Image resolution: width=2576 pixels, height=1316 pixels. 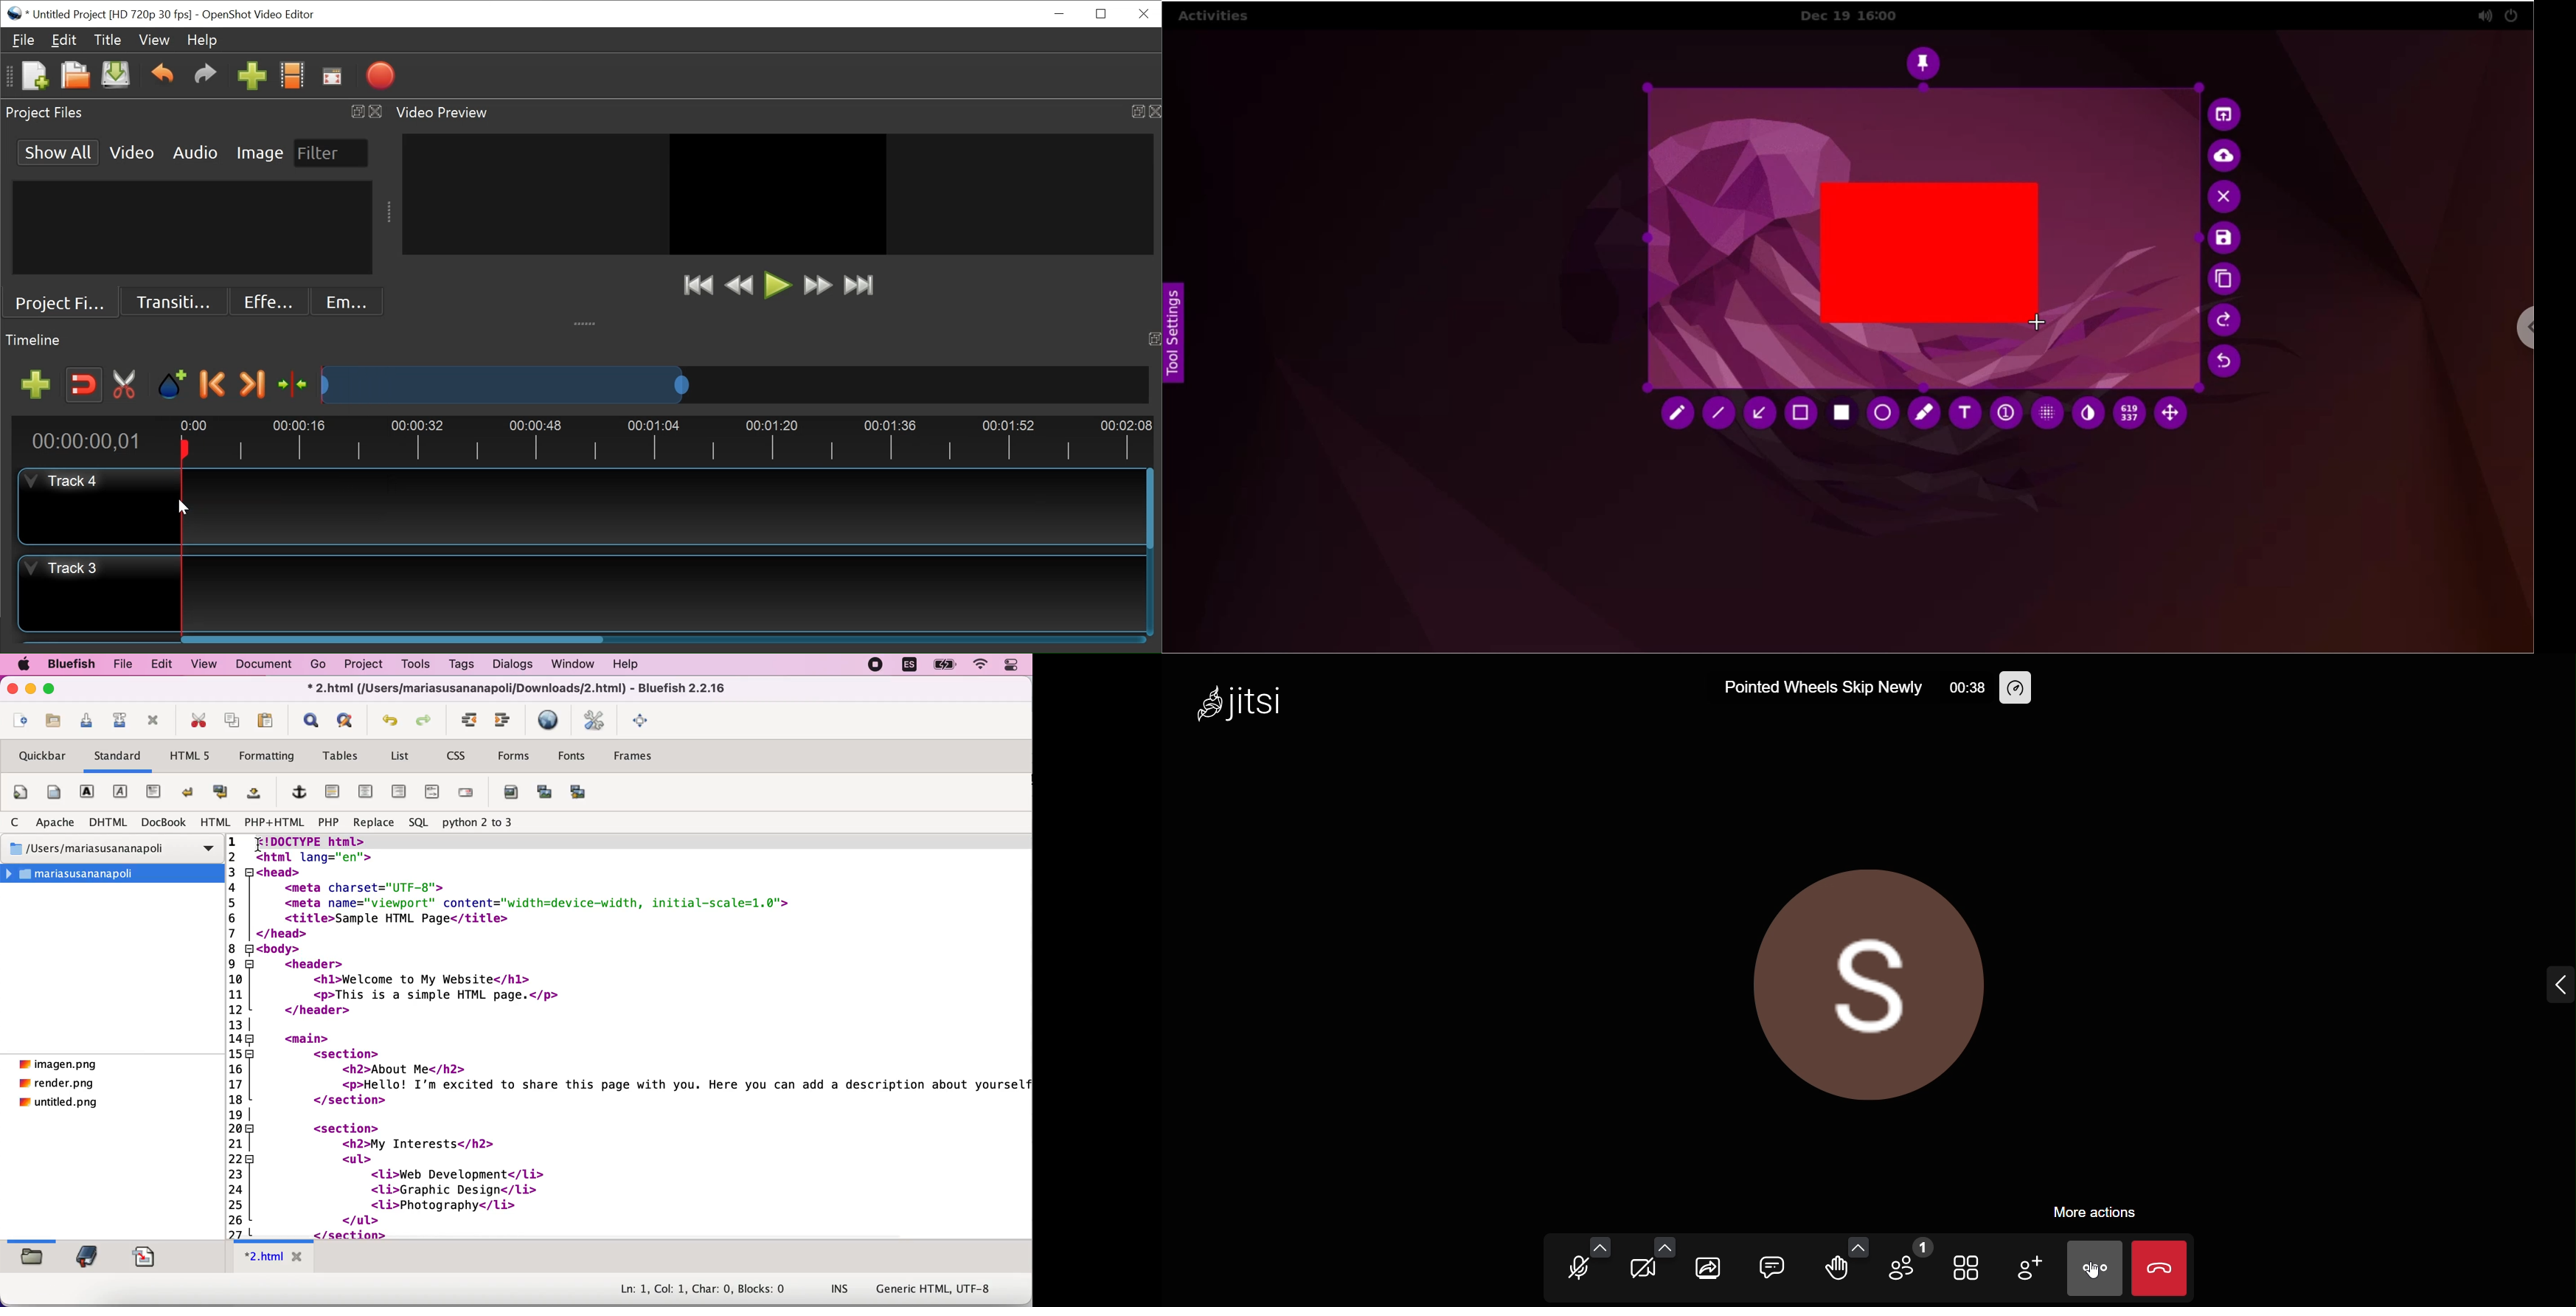 What do you see at coordinates (511, 796) in the screenshot?
I see `add image` at bounding box center [511, 796].